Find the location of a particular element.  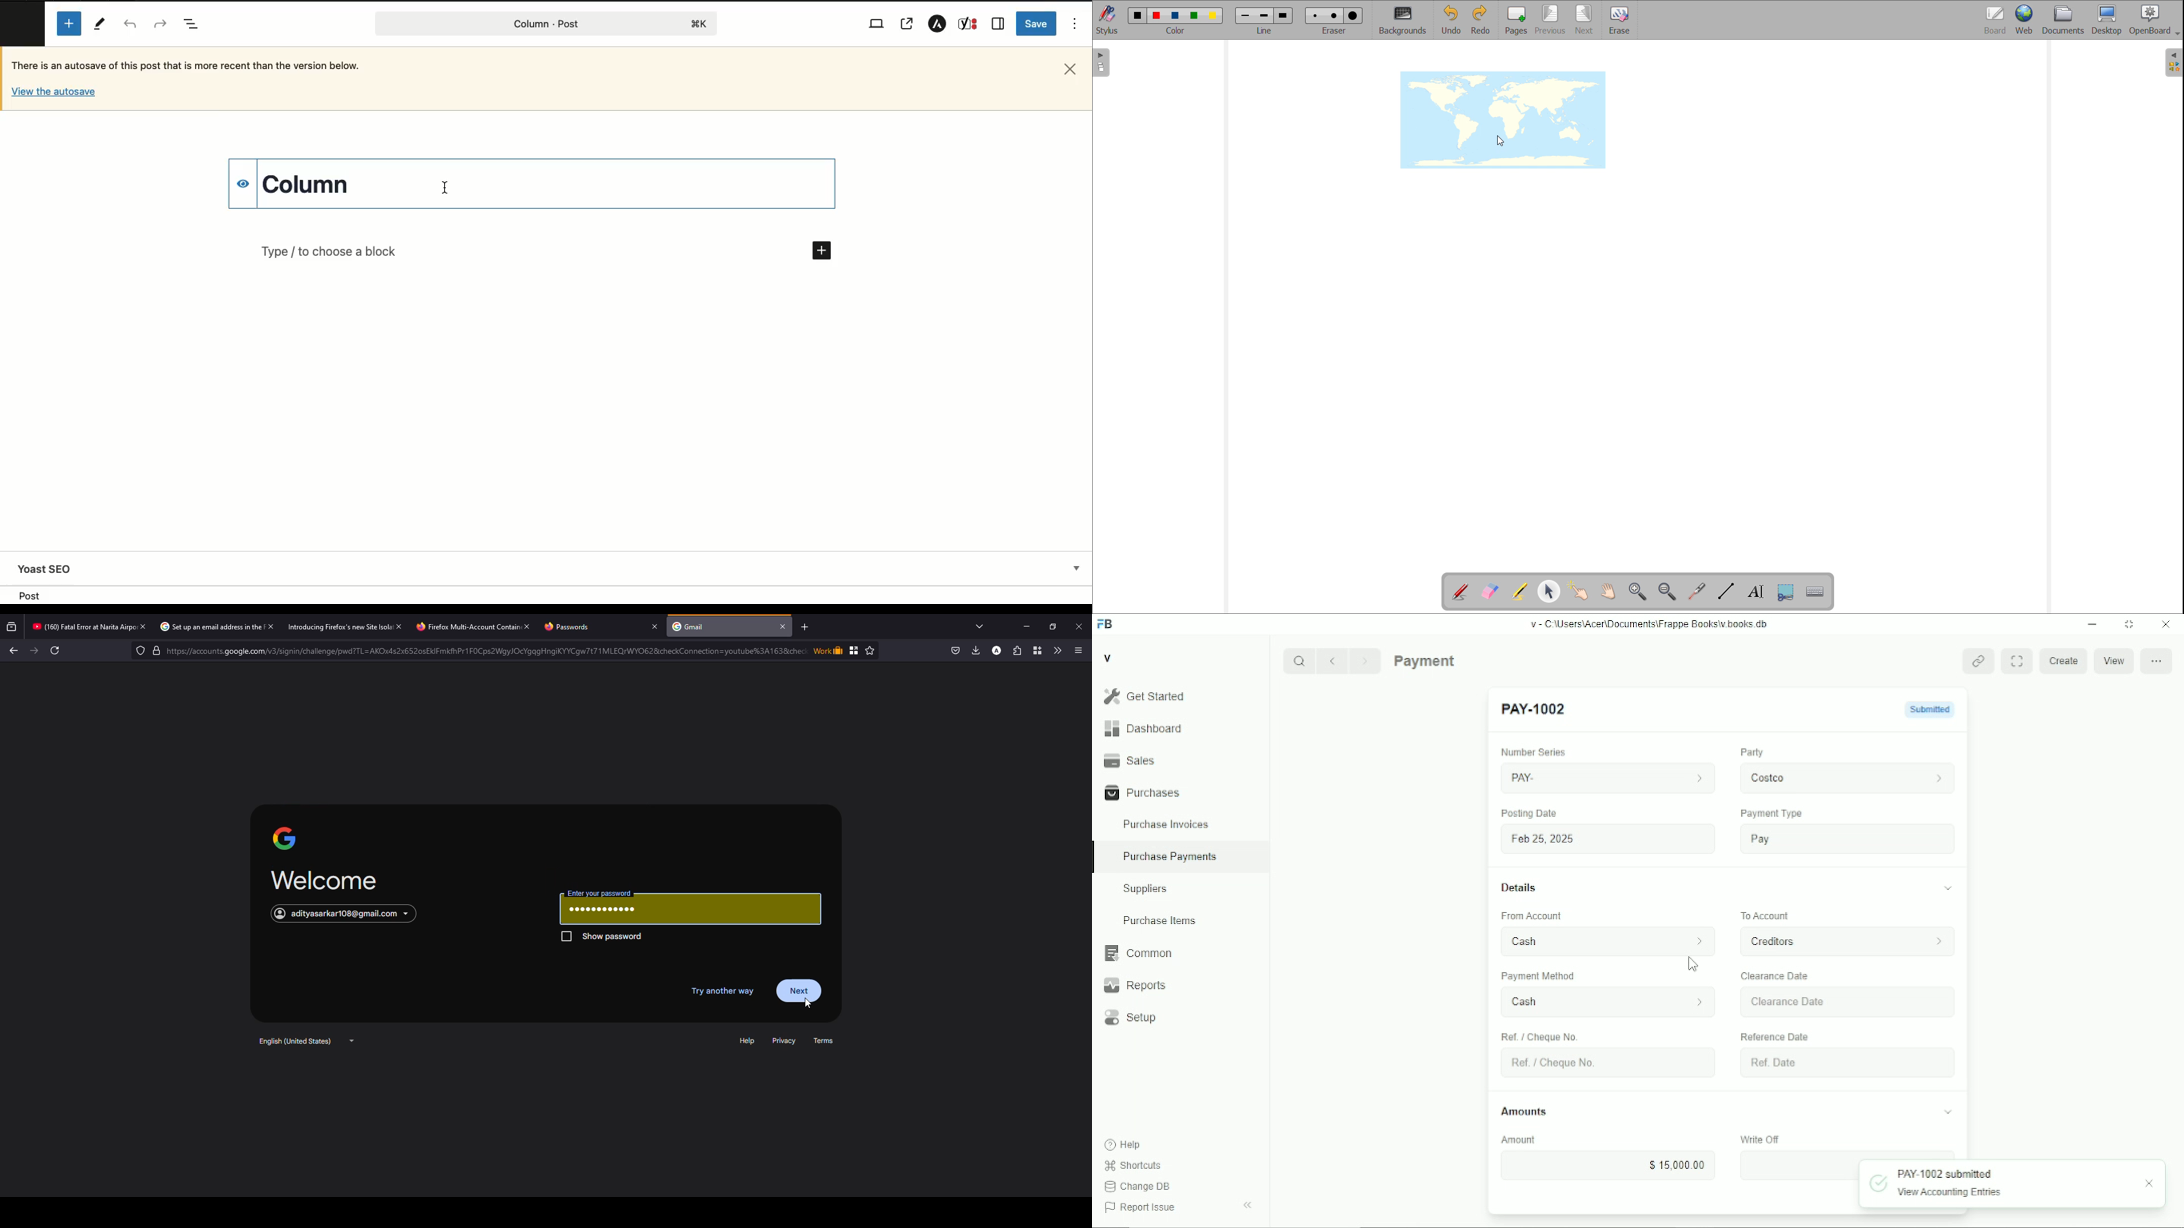

english is located at coordinates (305, 1047).